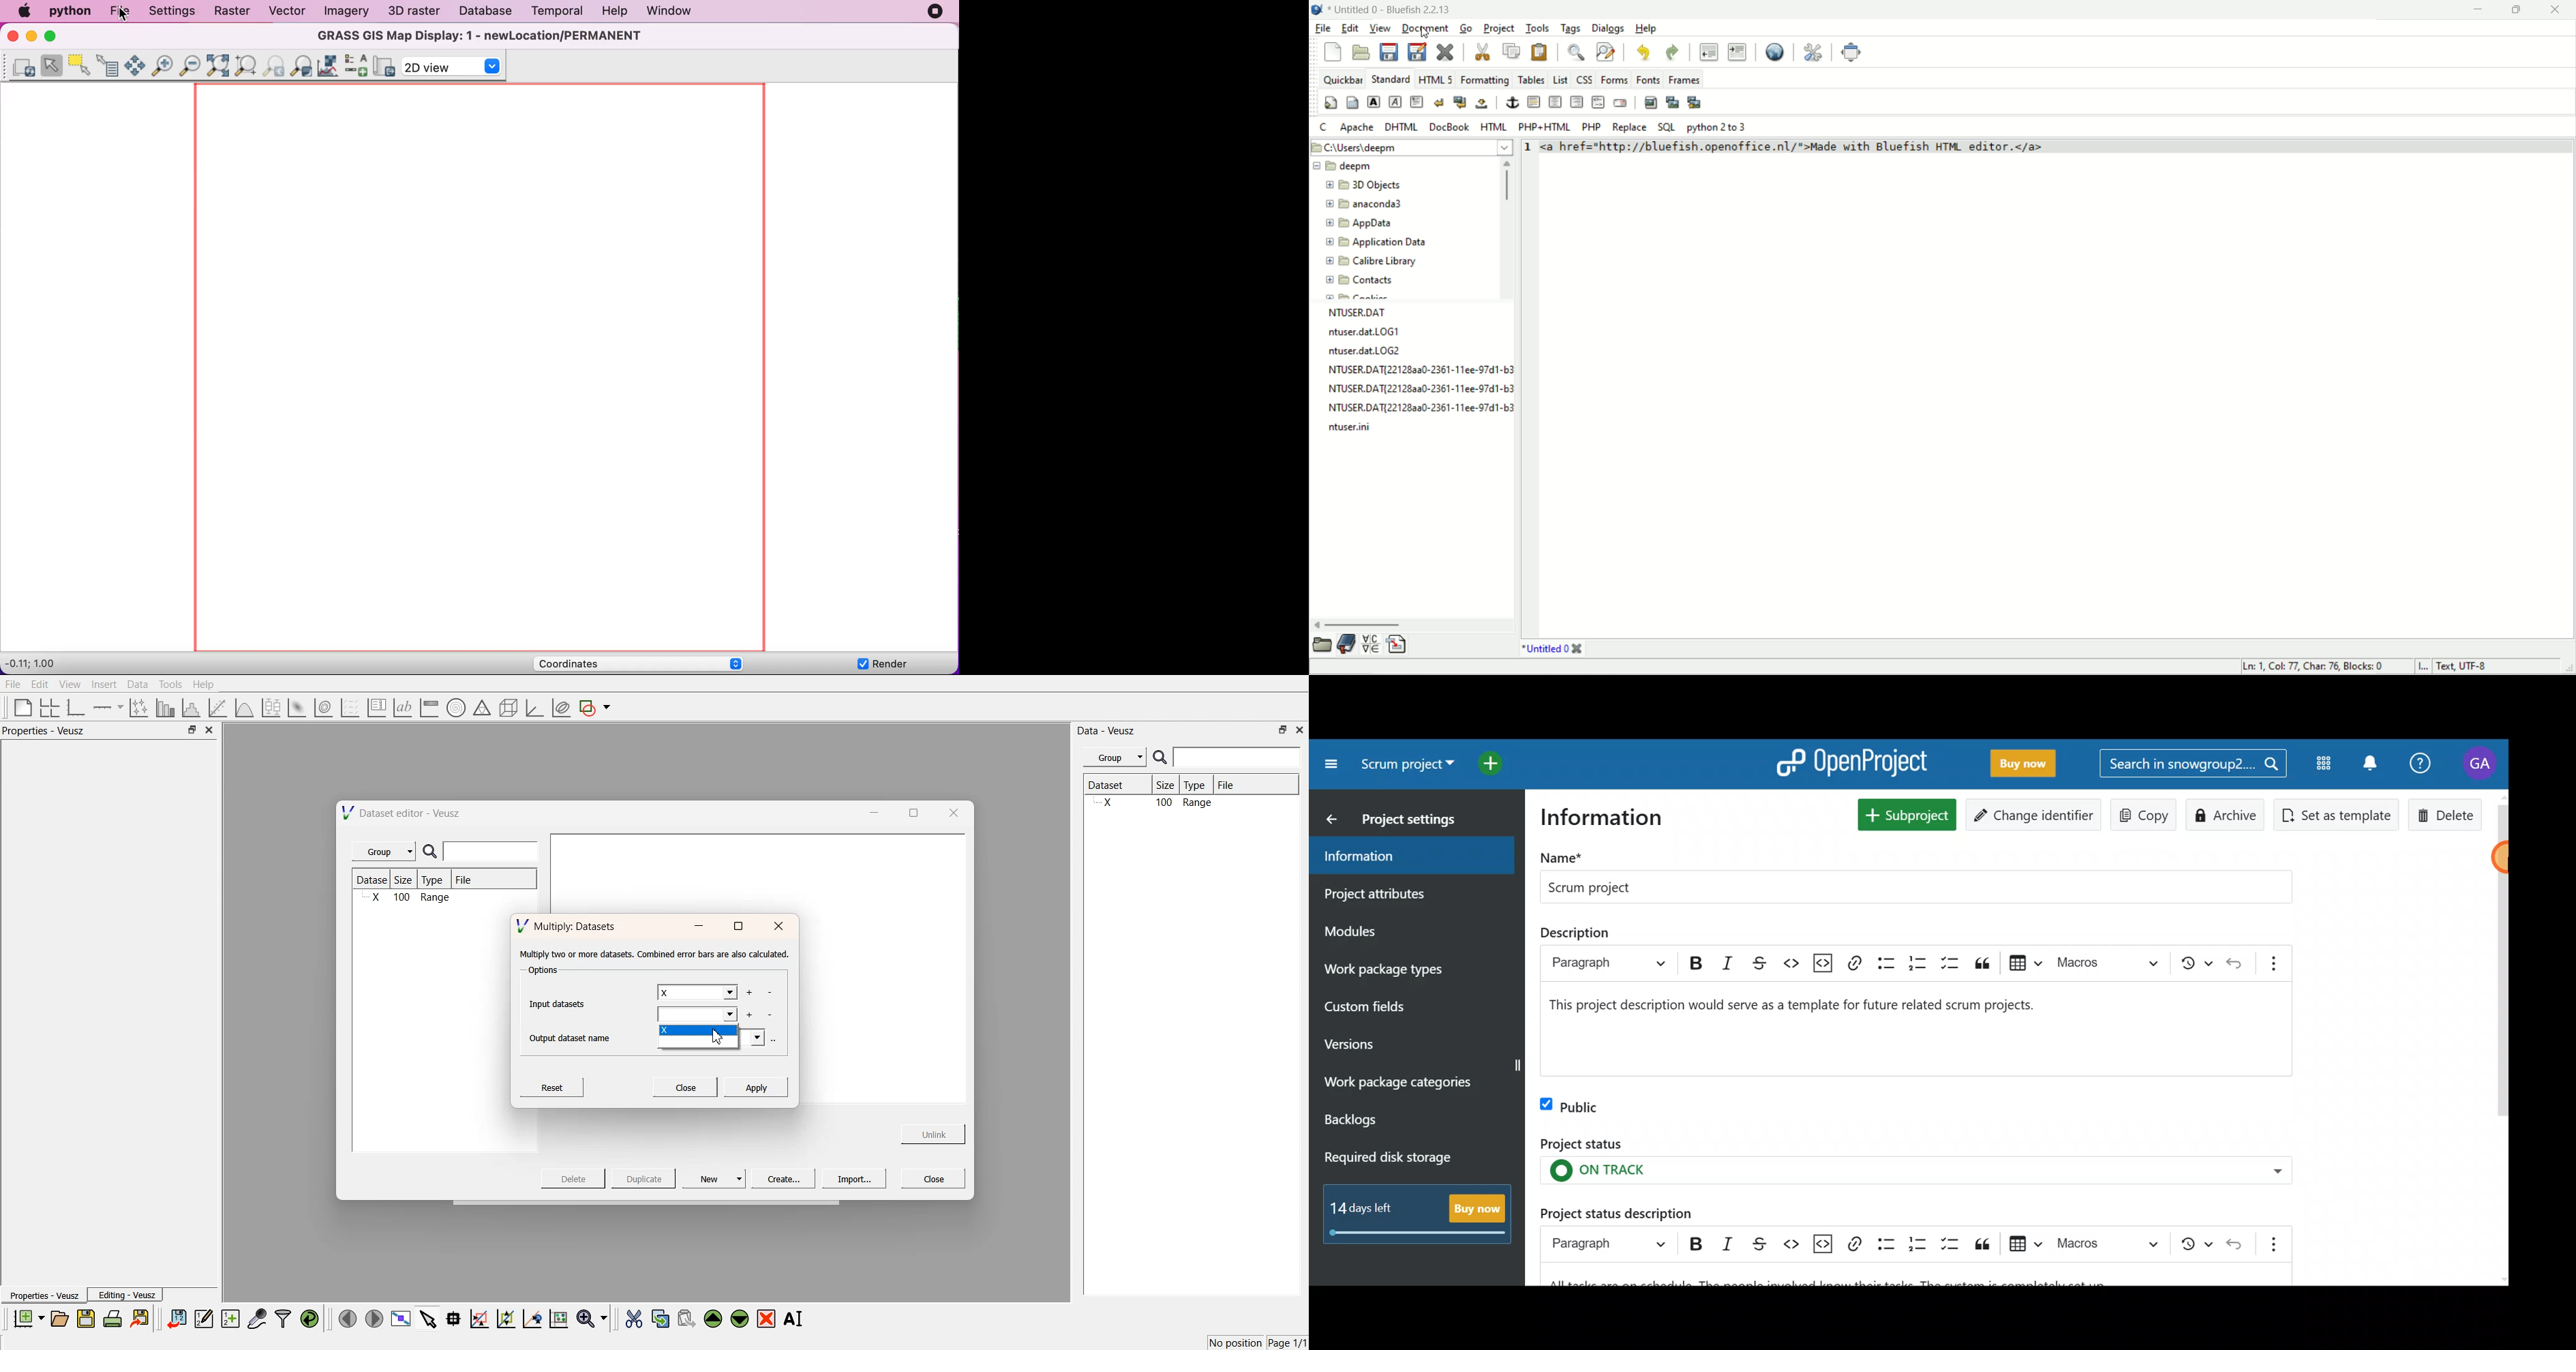 The height and width of the screenshot is (1372, 2576). What do you see at coordinates (376, 708) in the screenshot?
I see `plot key` at bounding box center [376, 708].